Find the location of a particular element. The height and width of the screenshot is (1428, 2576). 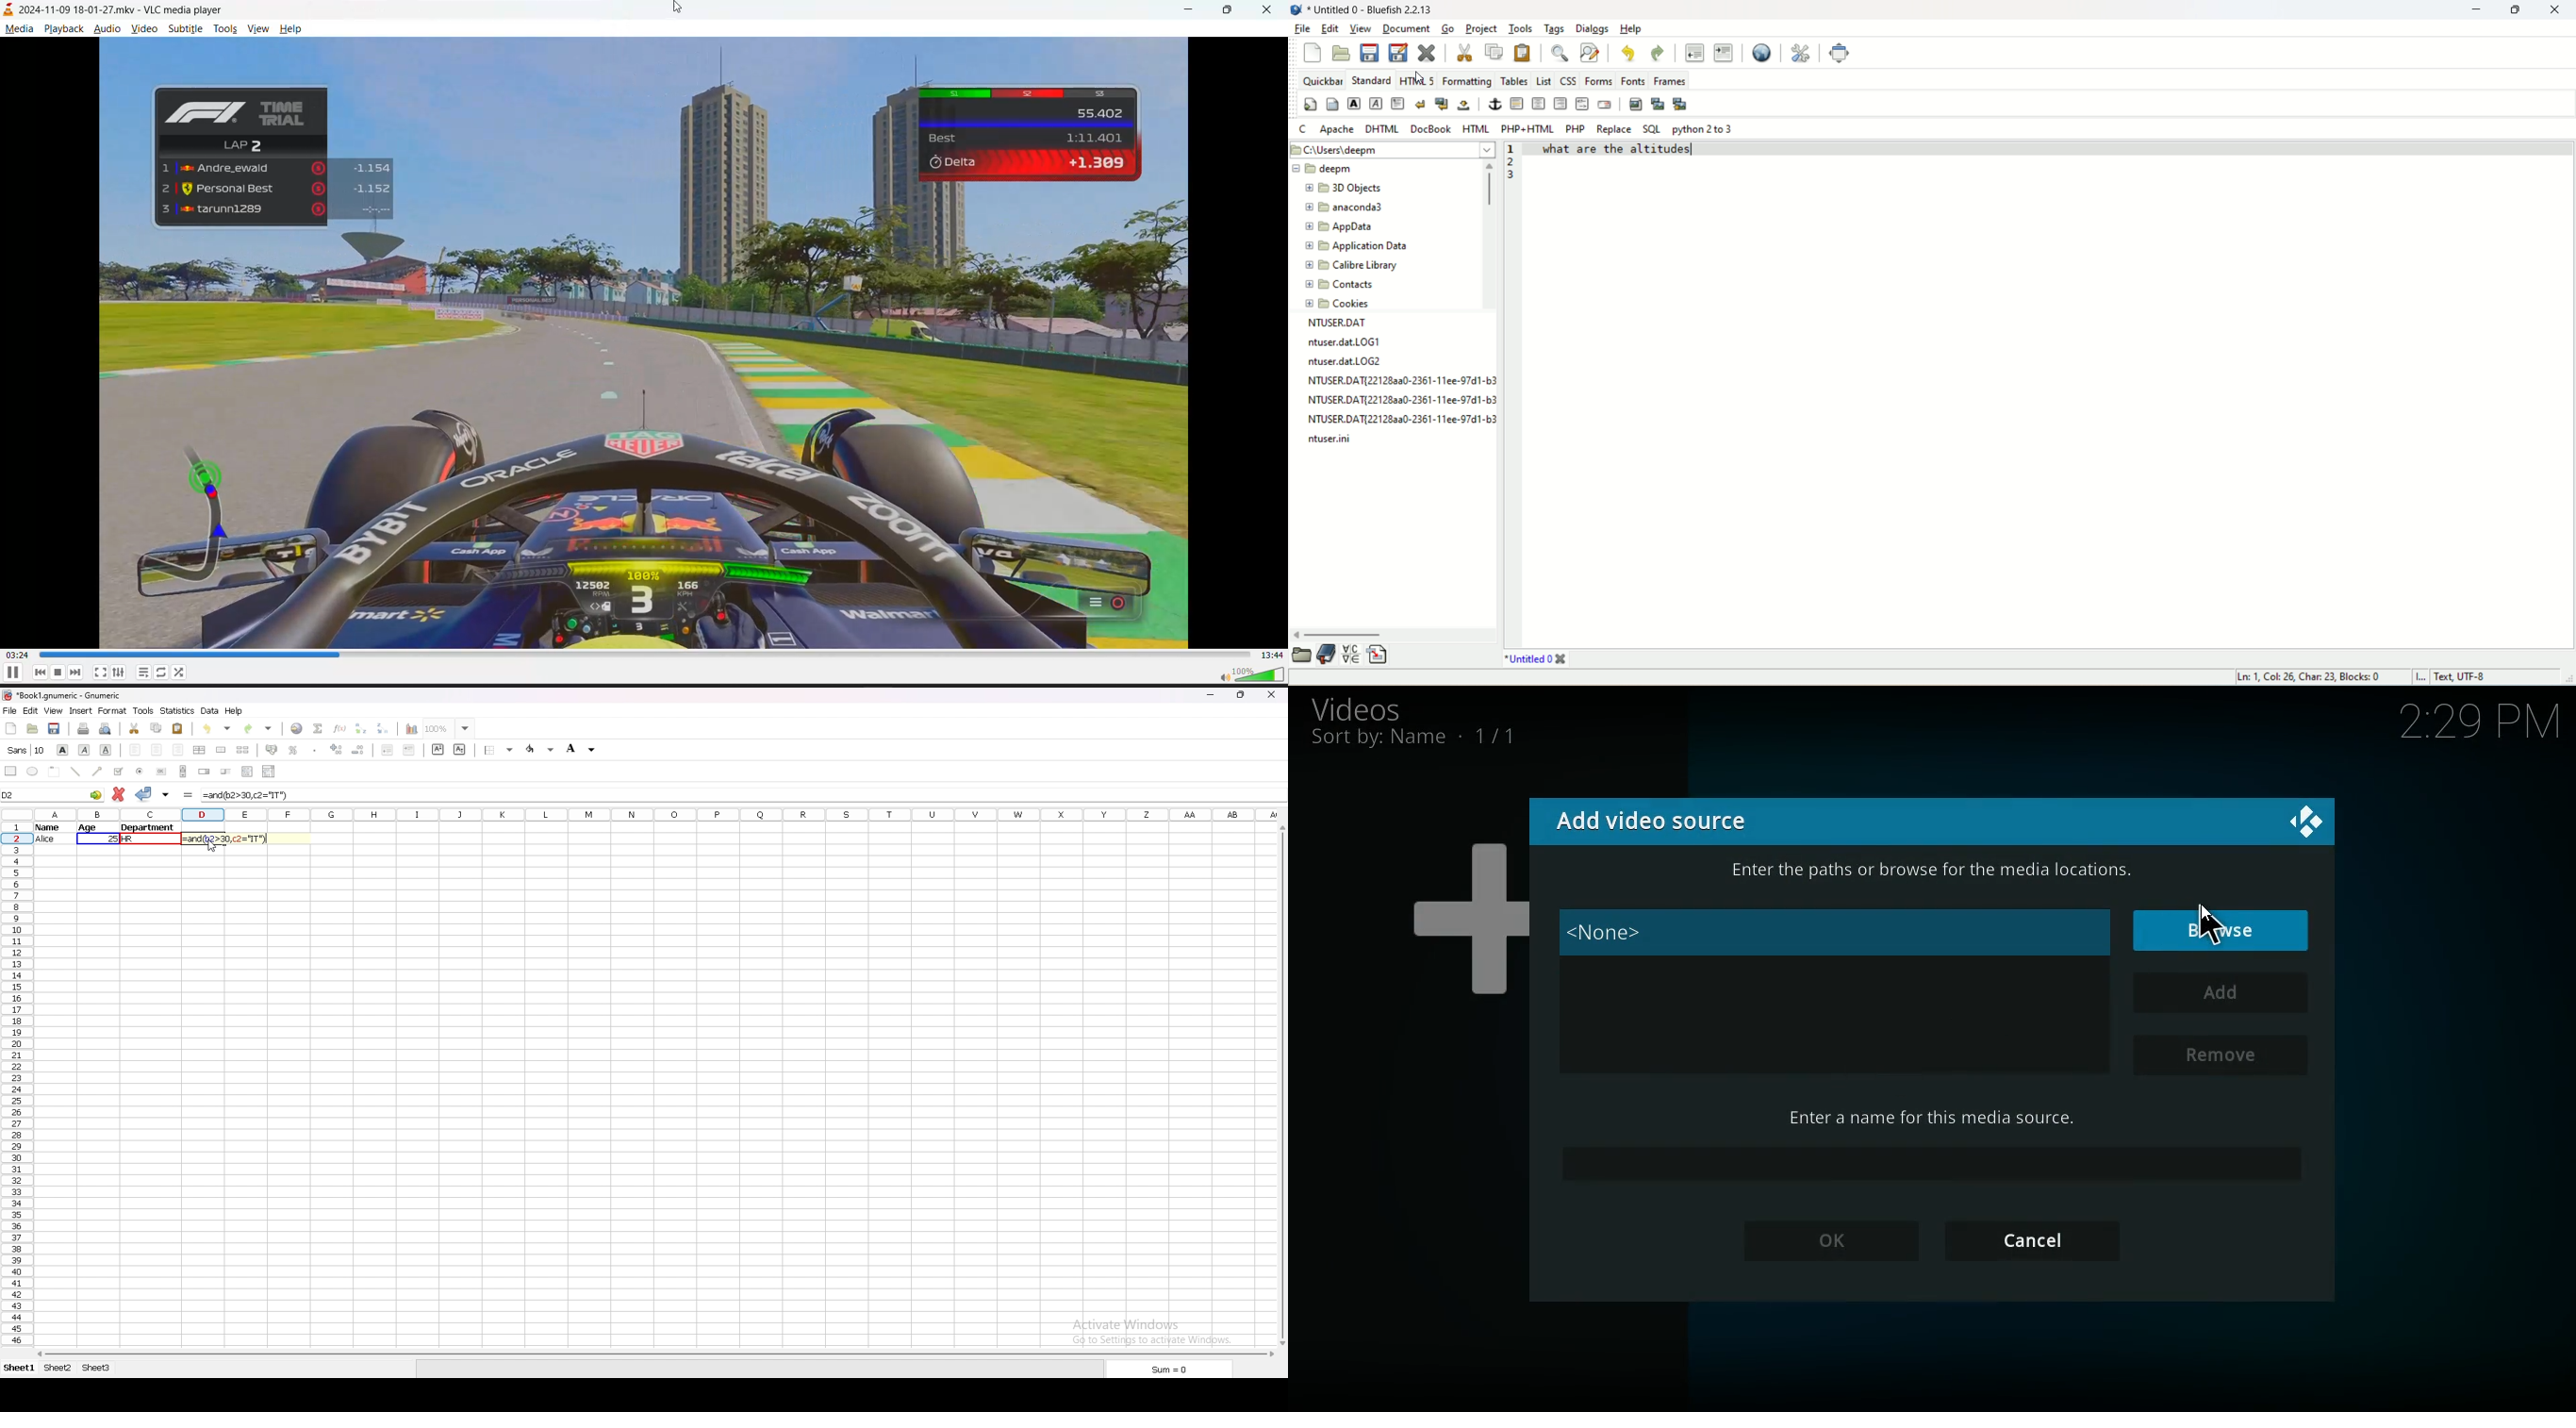

cookies is located at coordinates (1340, 303).